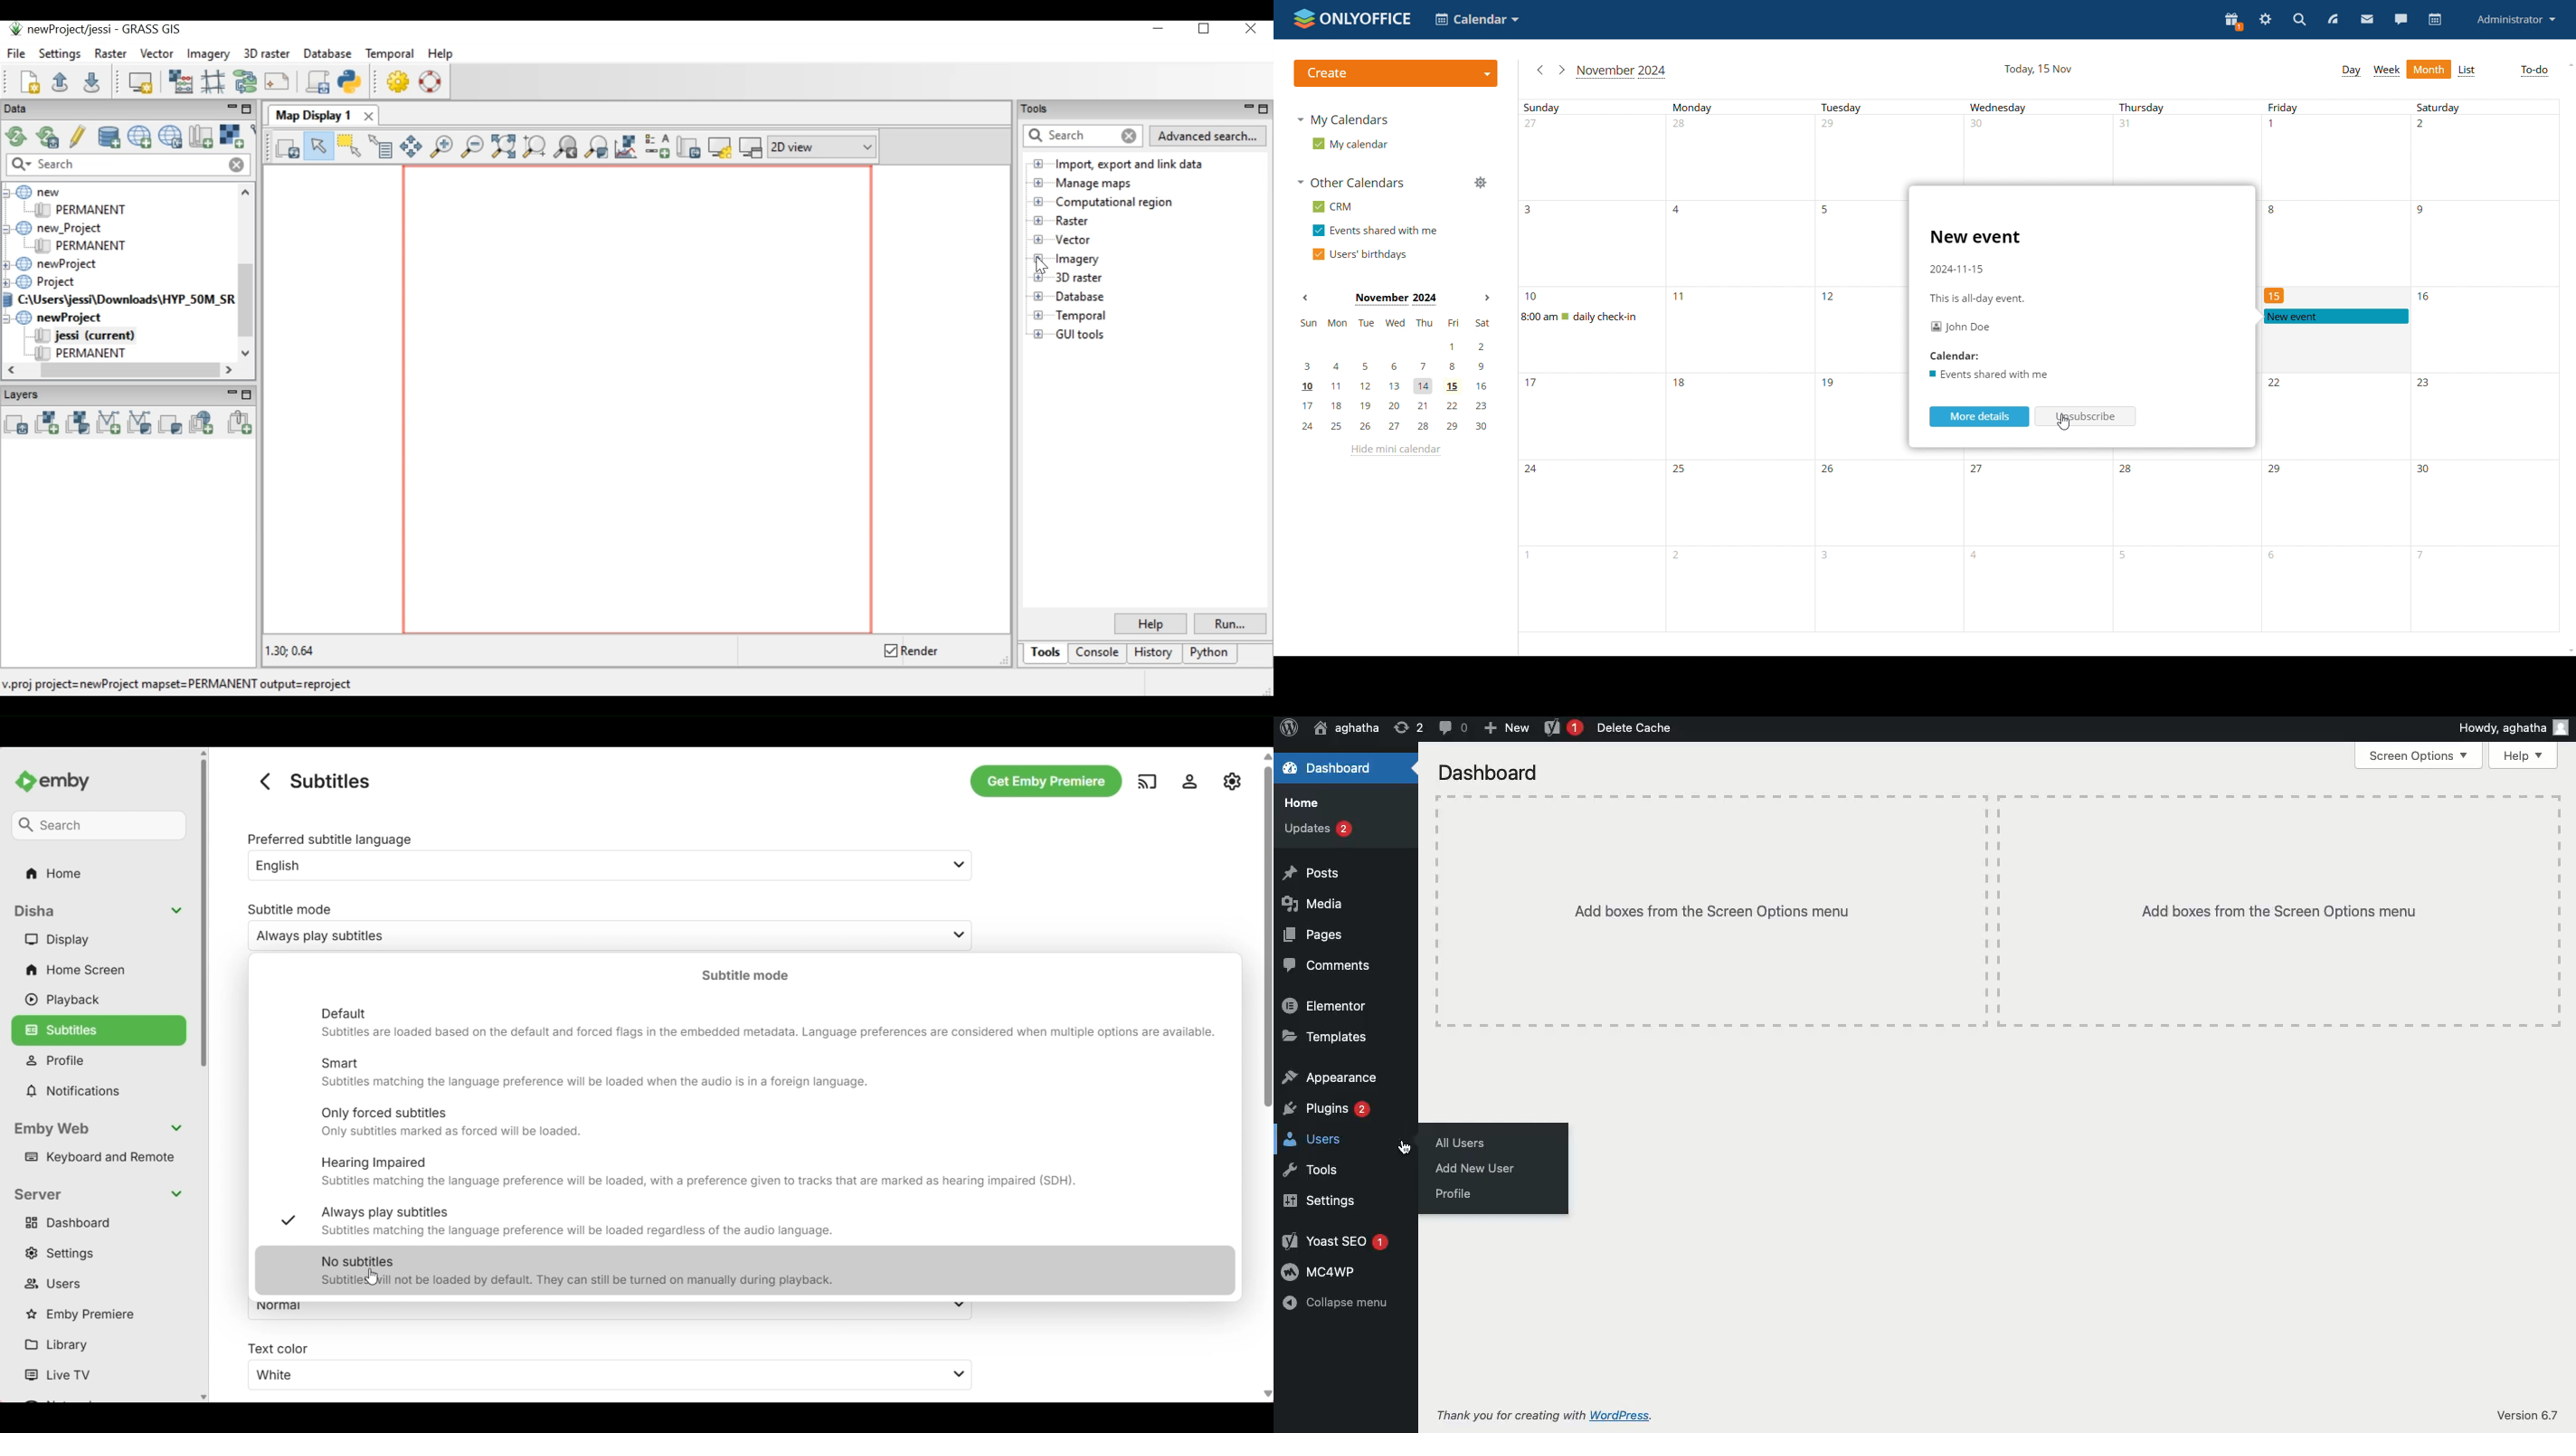  I want to click on Number, so click(2125, 126).